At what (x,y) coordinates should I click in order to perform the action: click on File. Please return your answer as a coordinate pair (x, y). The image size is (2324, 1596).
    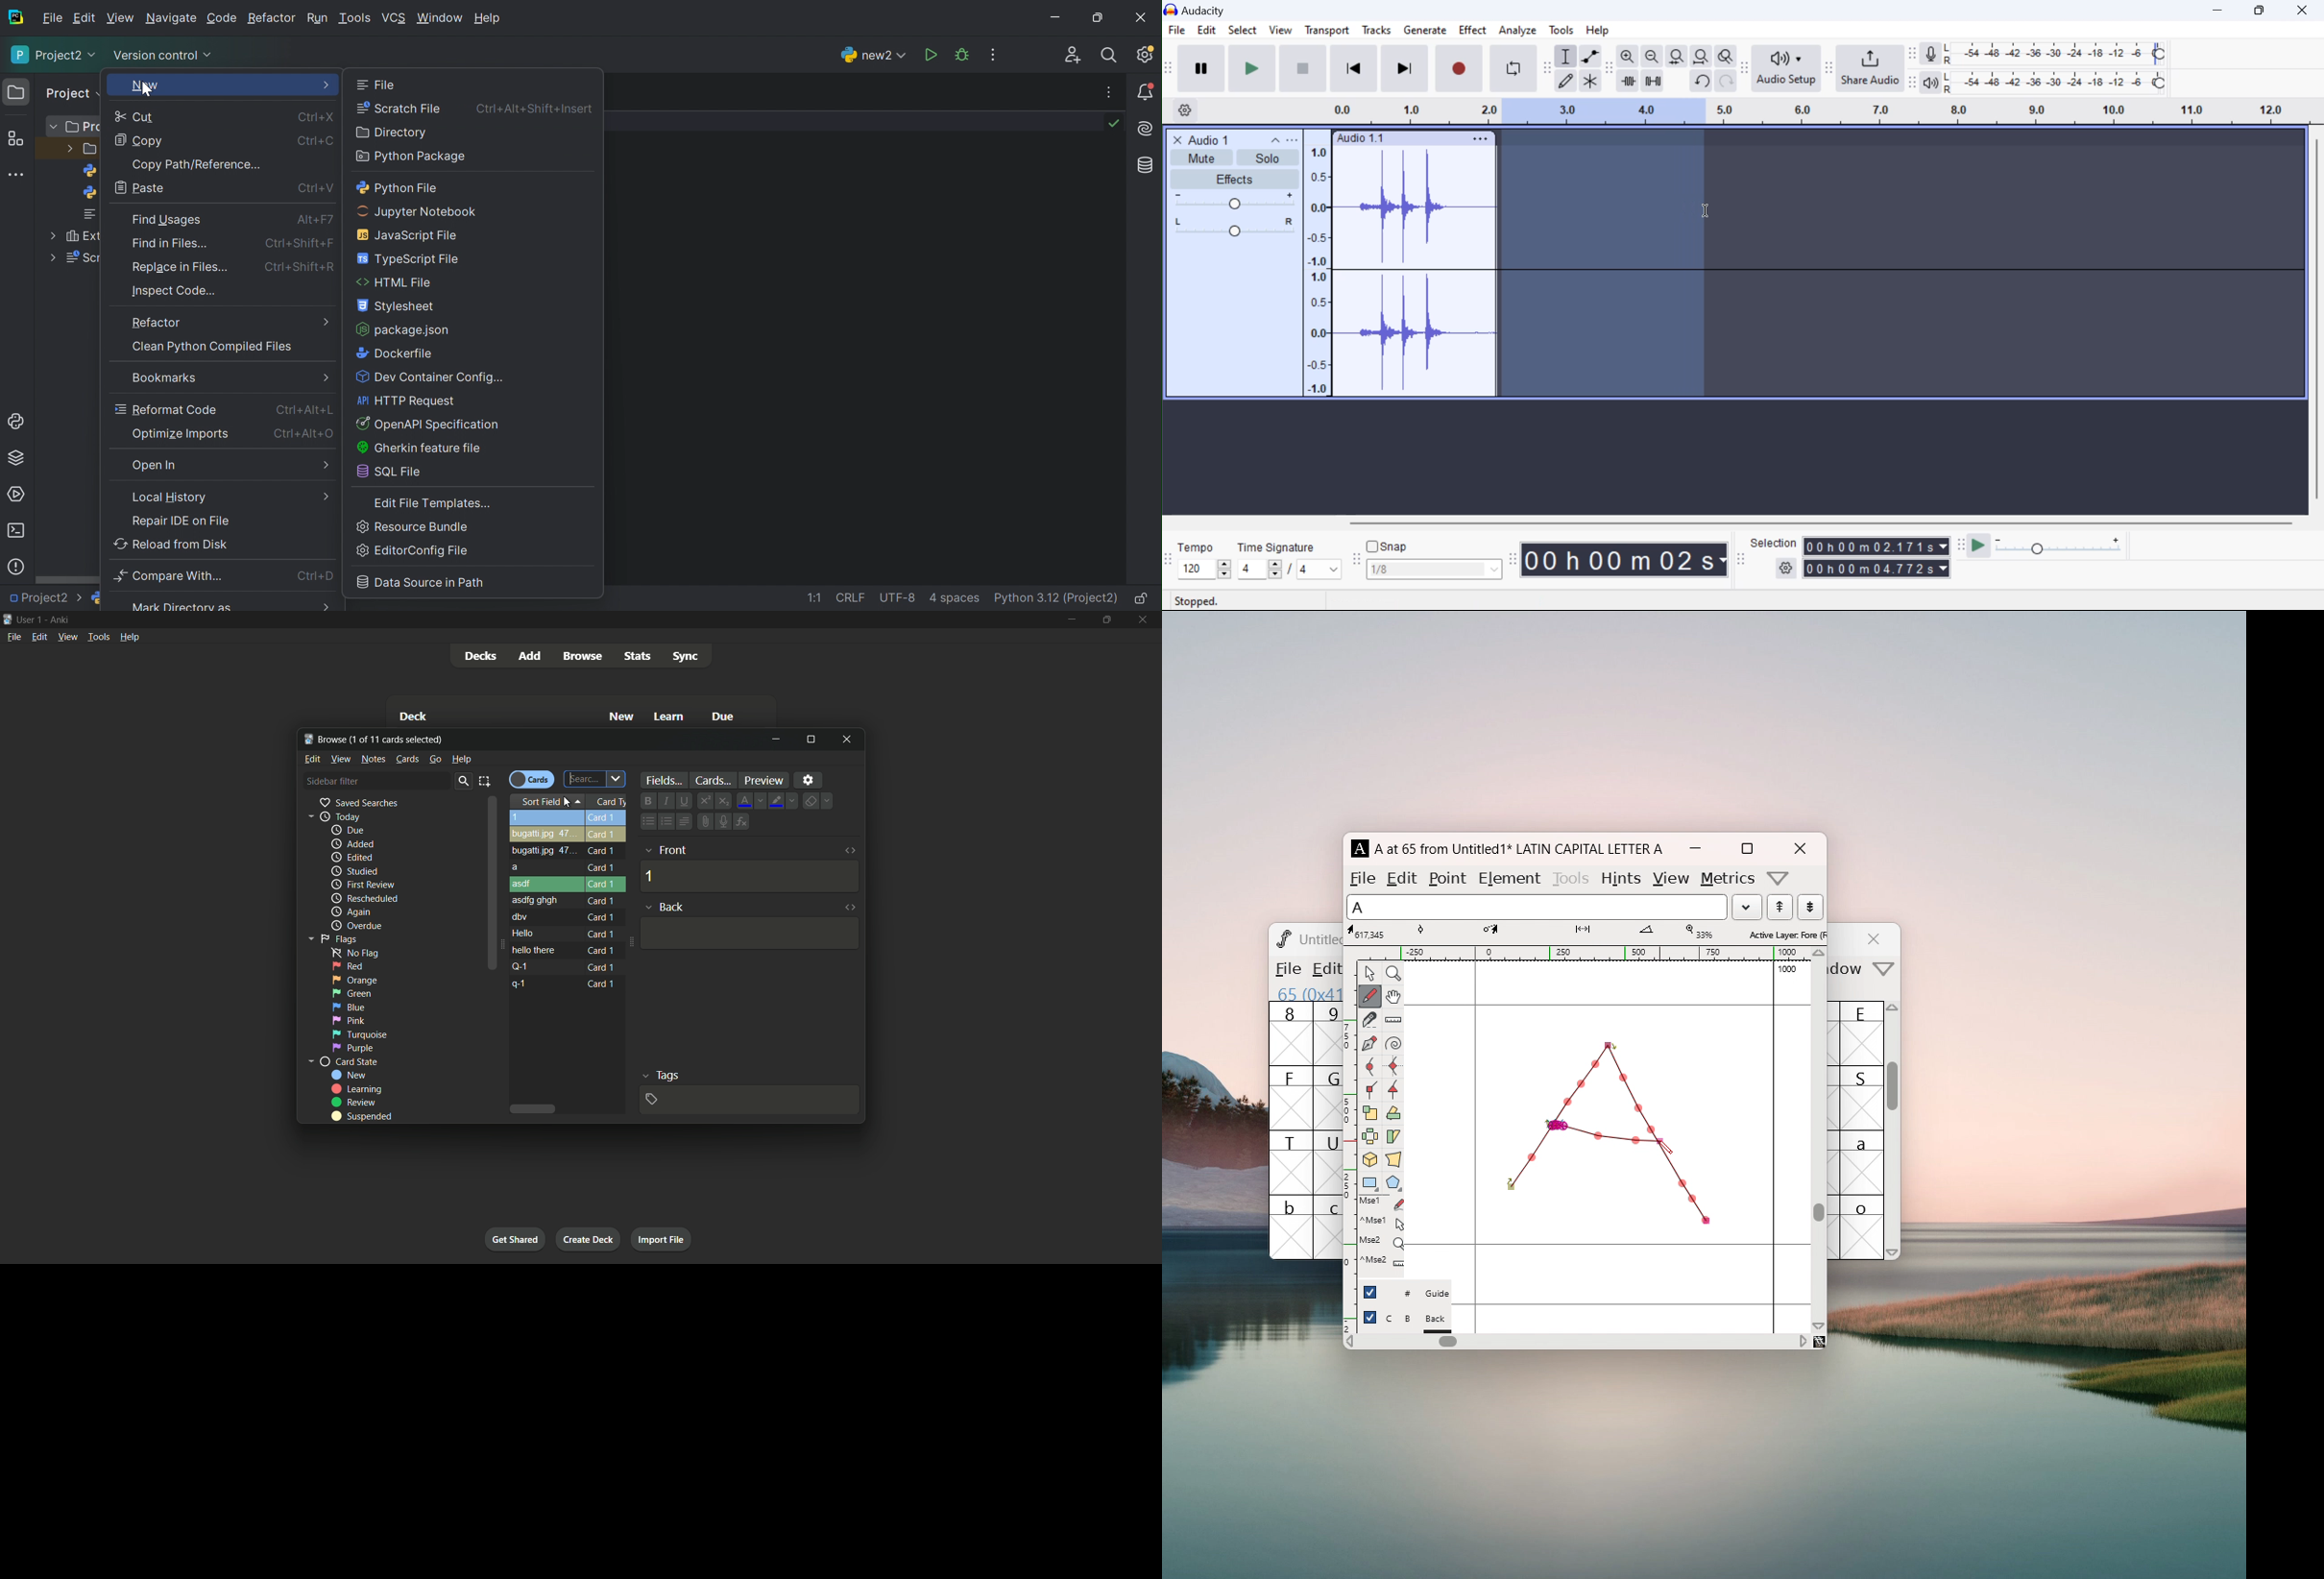
    Looking at the image, I should click on (1176, 30).